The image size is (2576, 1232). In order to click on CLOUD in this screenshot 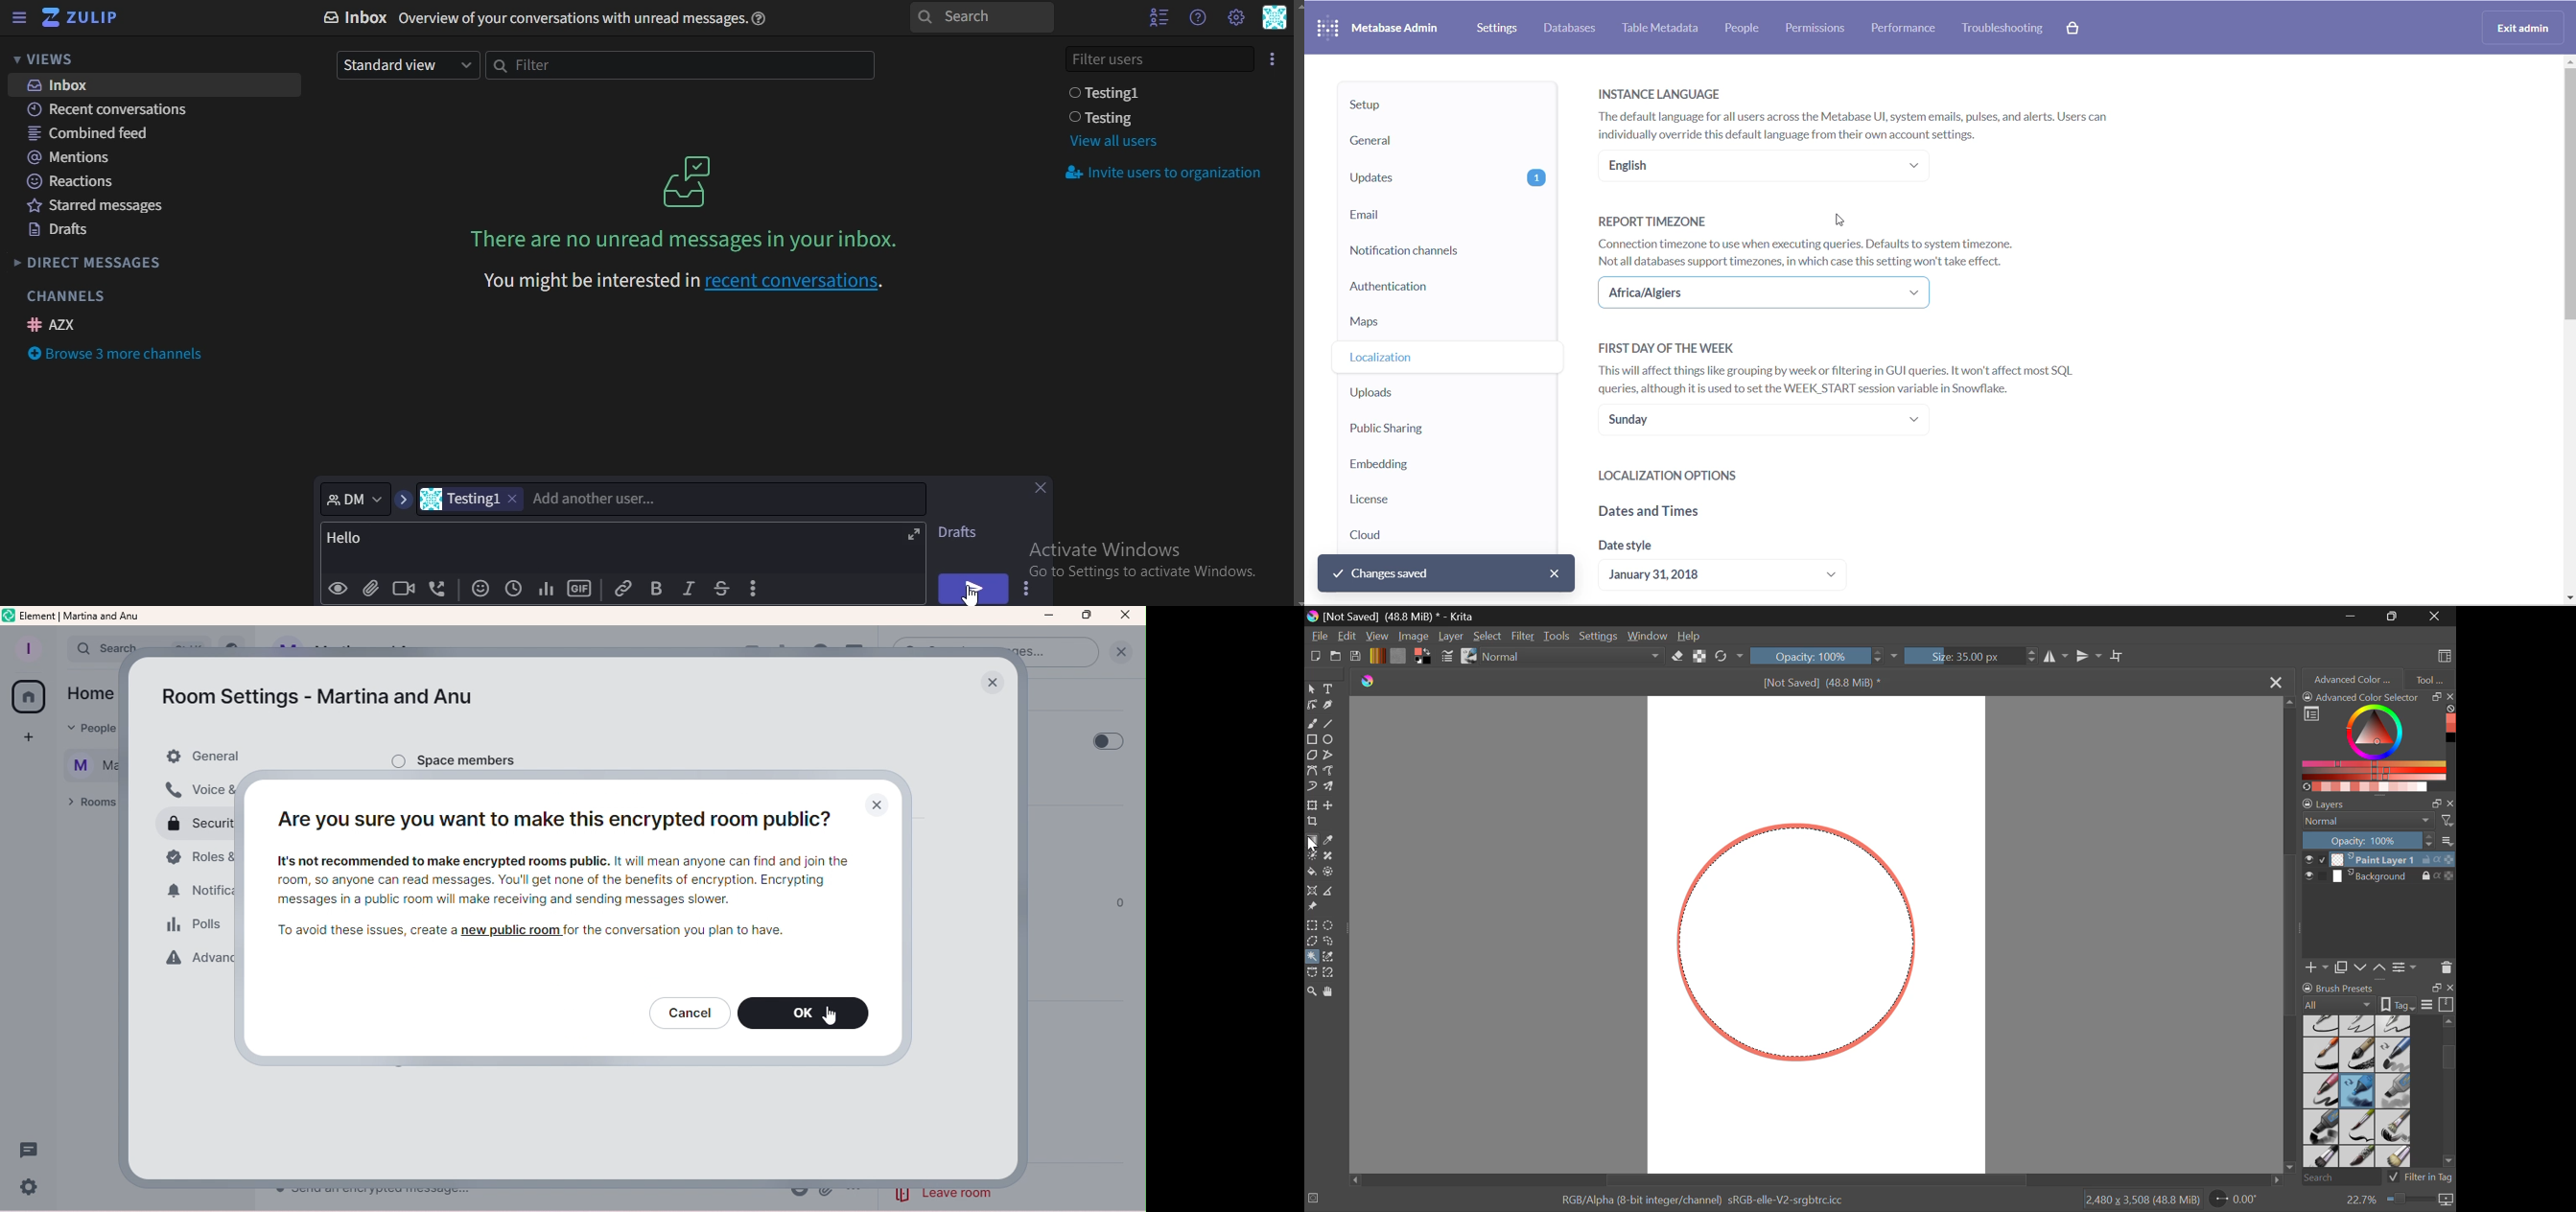, I will do `click(1411, 535)`.